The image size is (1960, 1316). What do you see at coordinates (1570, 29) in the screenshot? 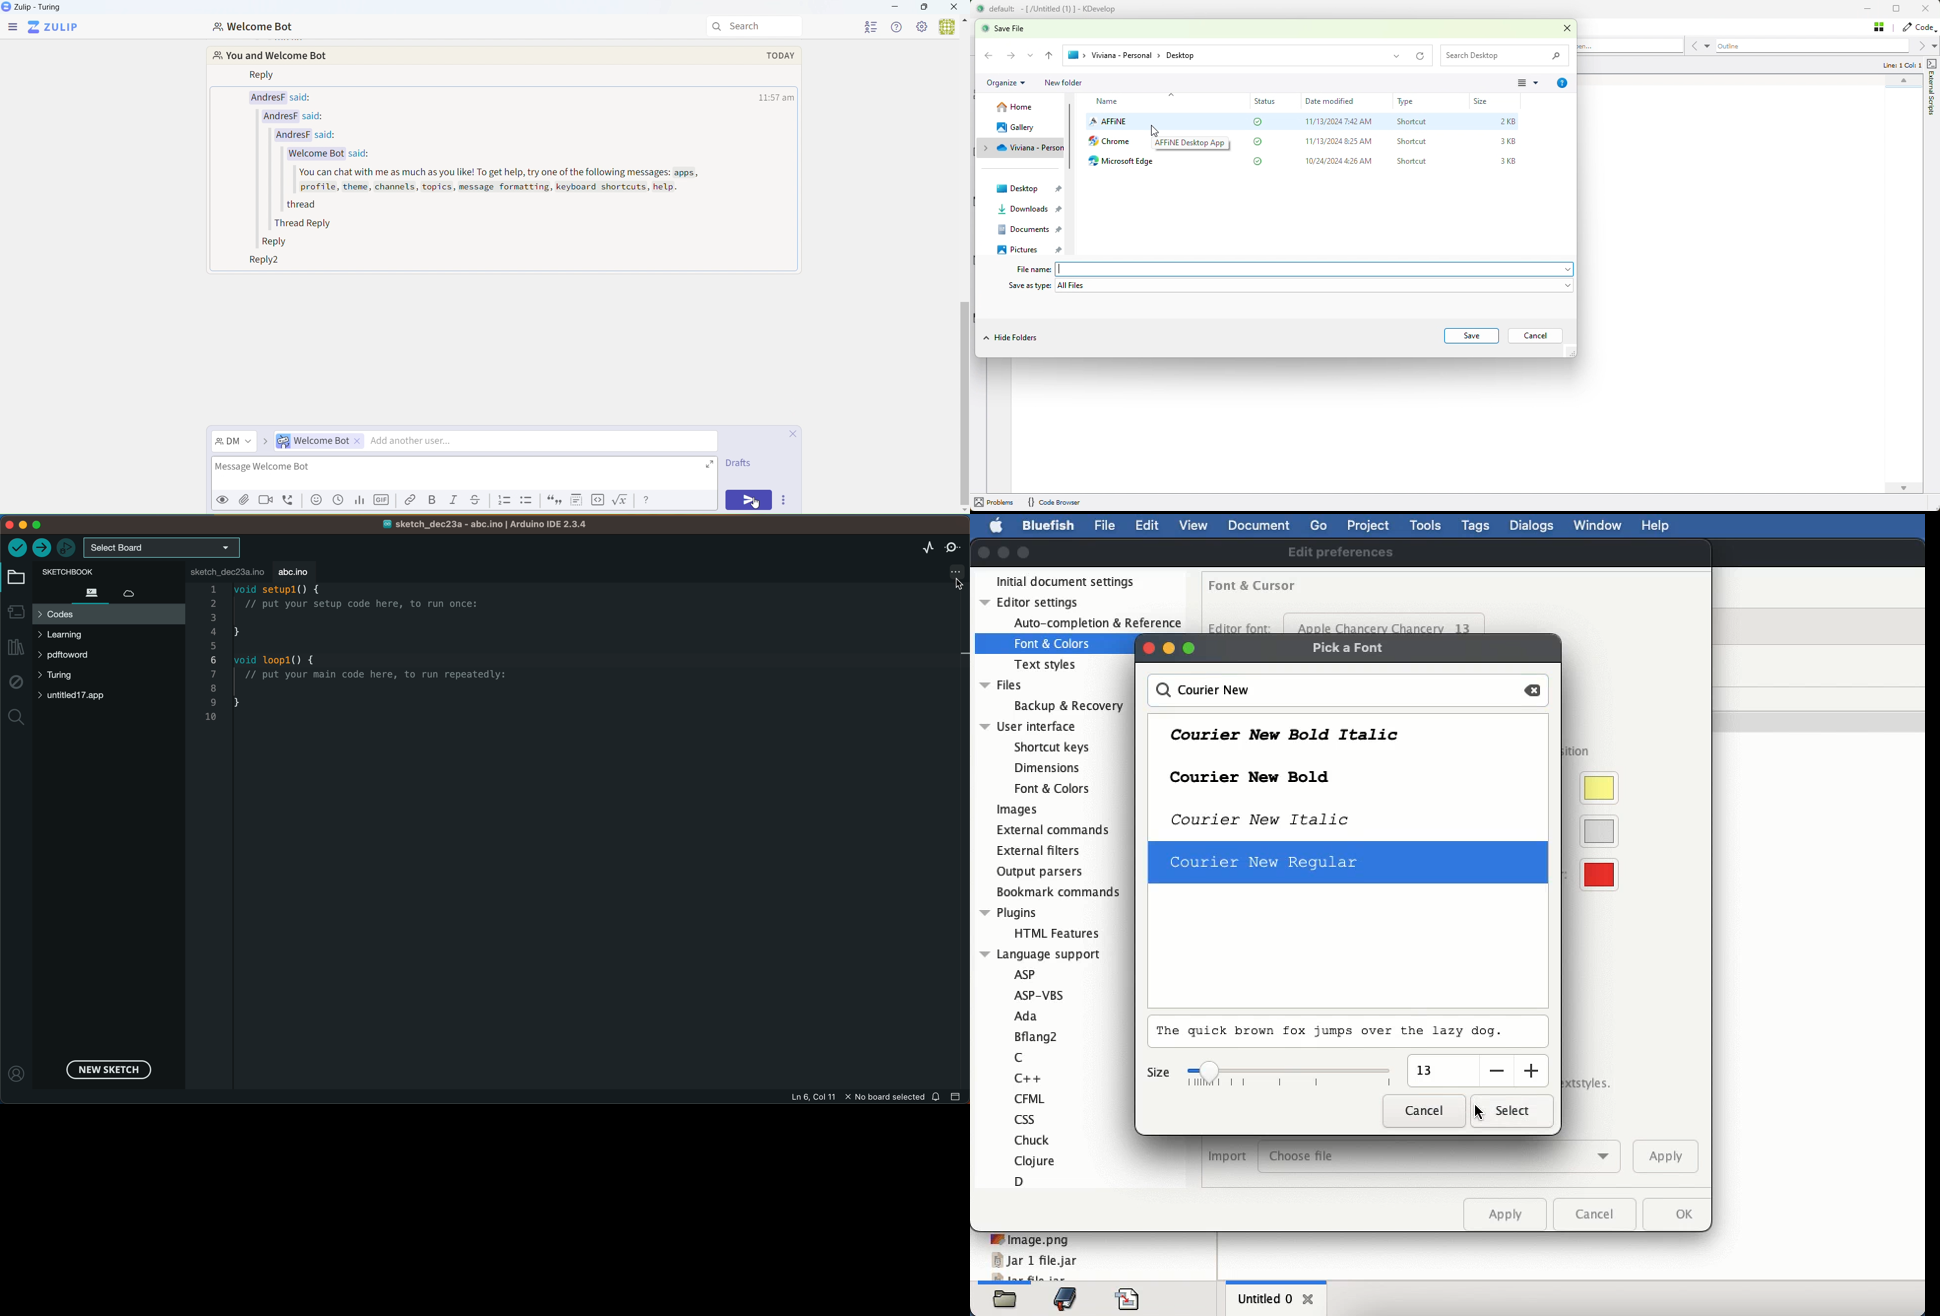
I see `close` at bounding box center [1570, 29].